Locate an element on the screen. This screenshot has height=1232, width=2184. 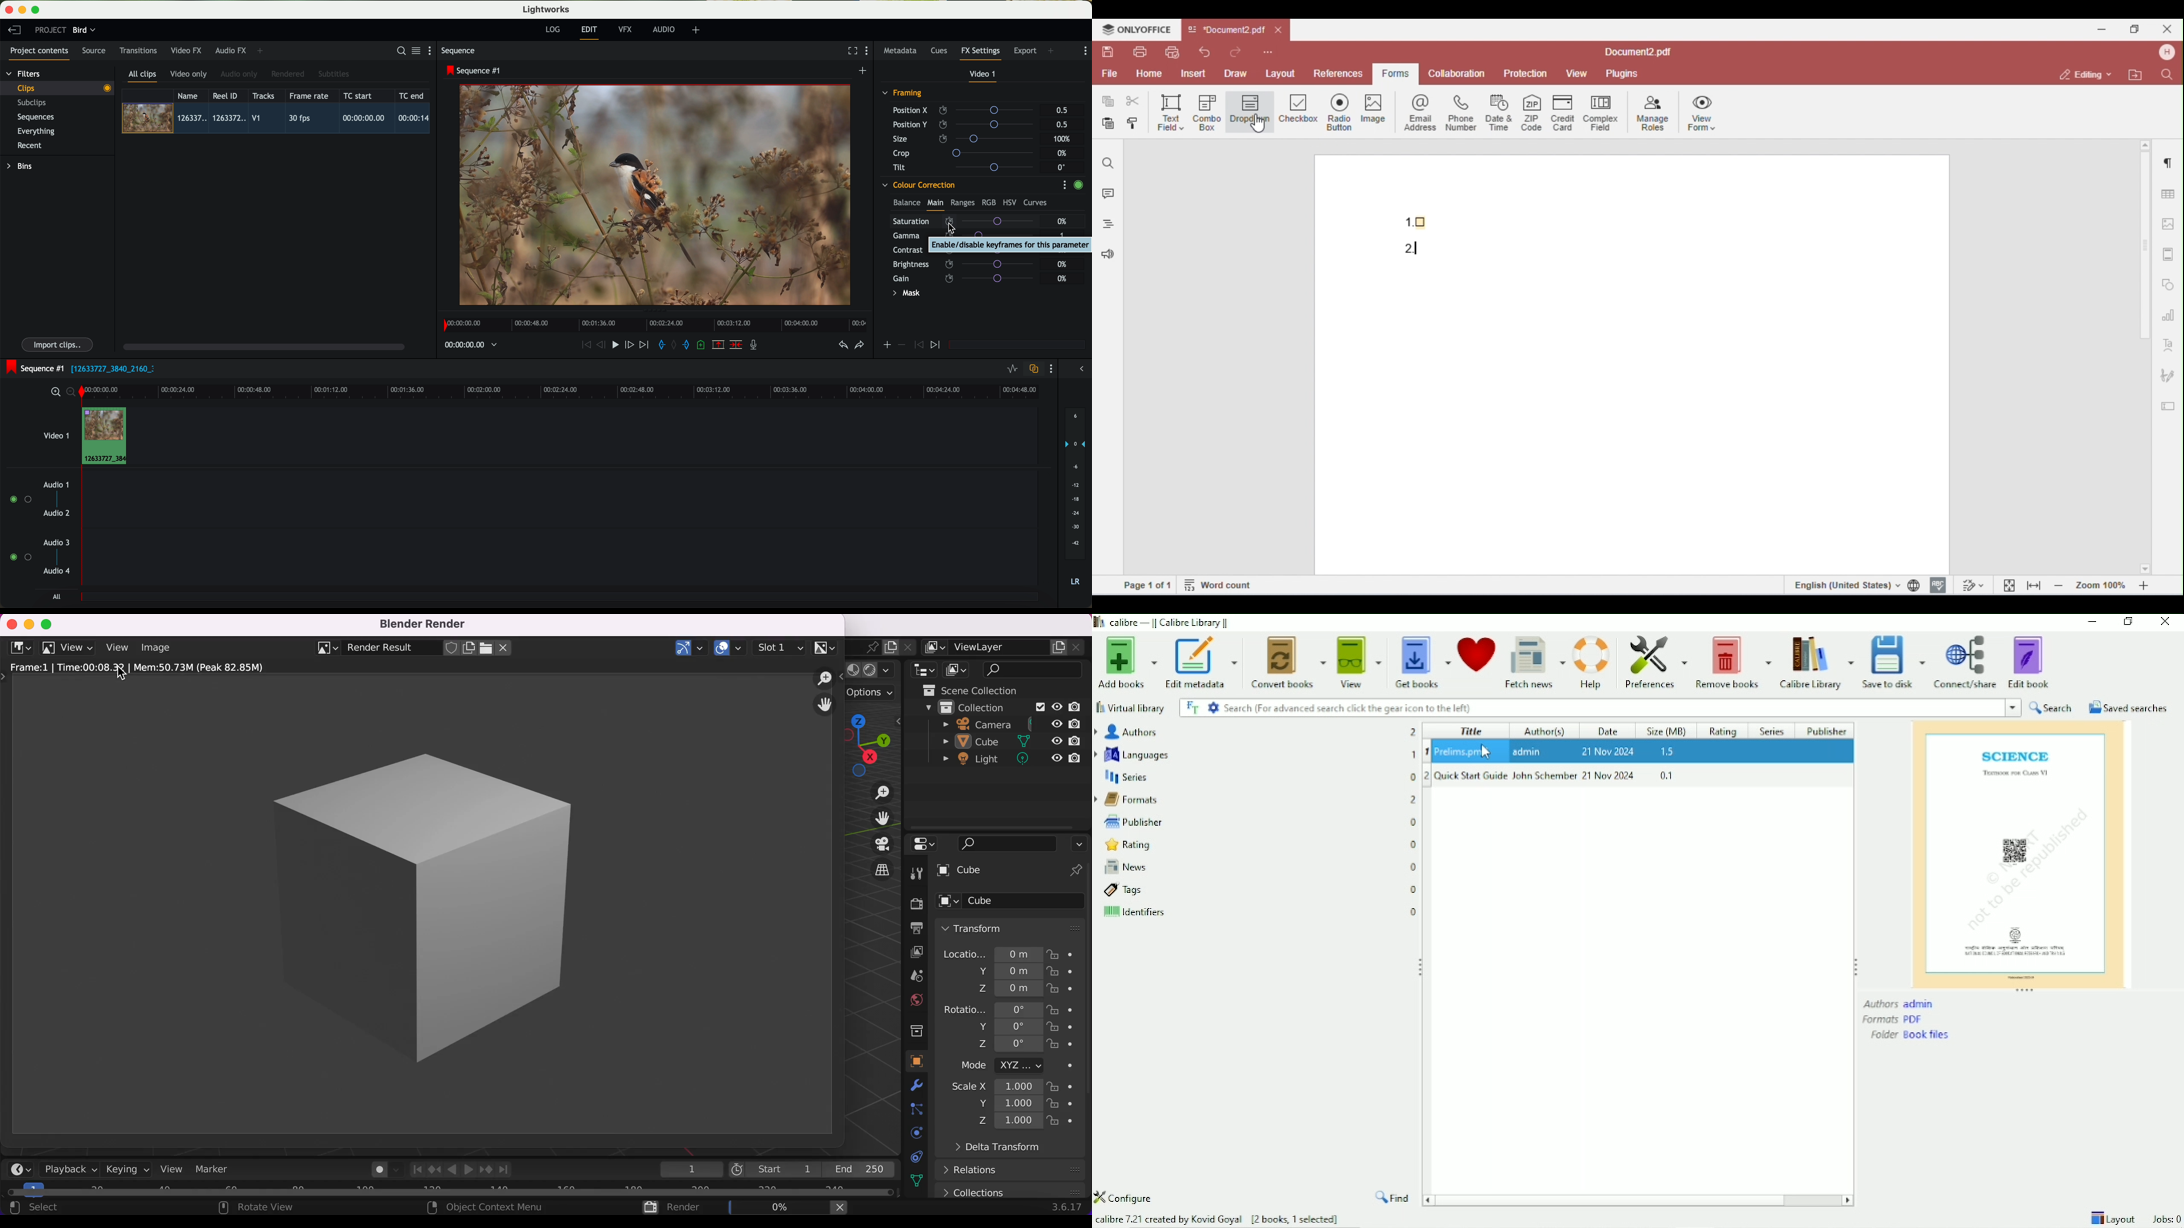
timeline is located at coordinates (652, 322).